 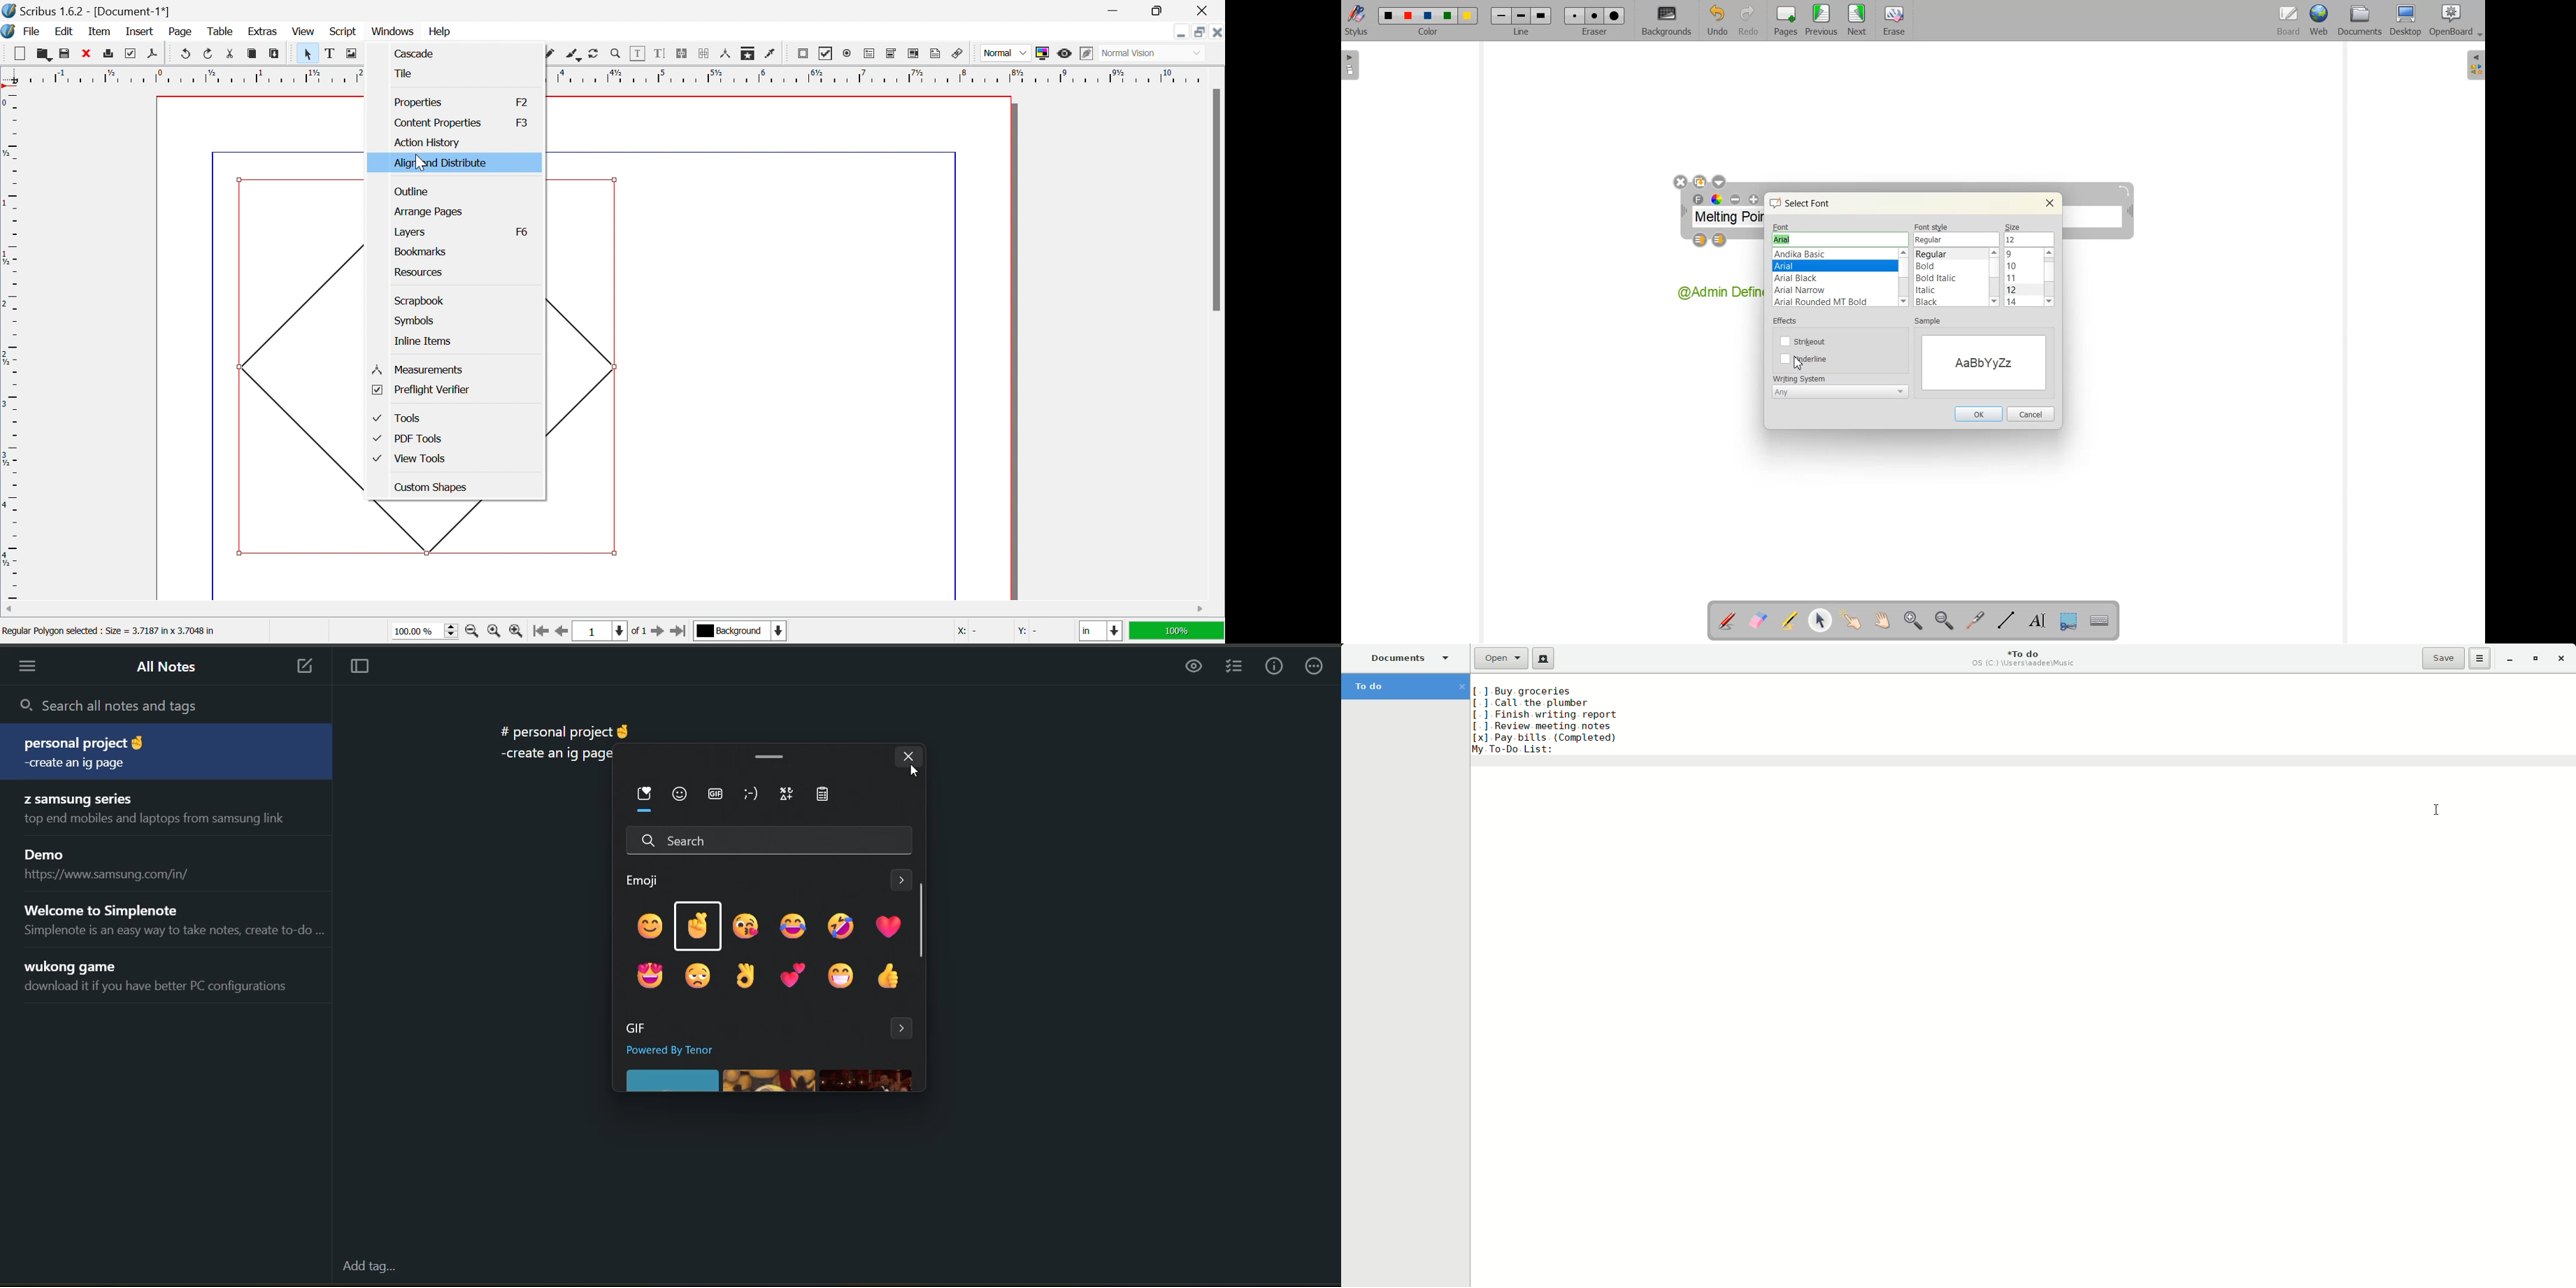 What do you see at coordinates (796, 975) in the screenshot?
I see `emoji 10` at bounding box center [796, 975].